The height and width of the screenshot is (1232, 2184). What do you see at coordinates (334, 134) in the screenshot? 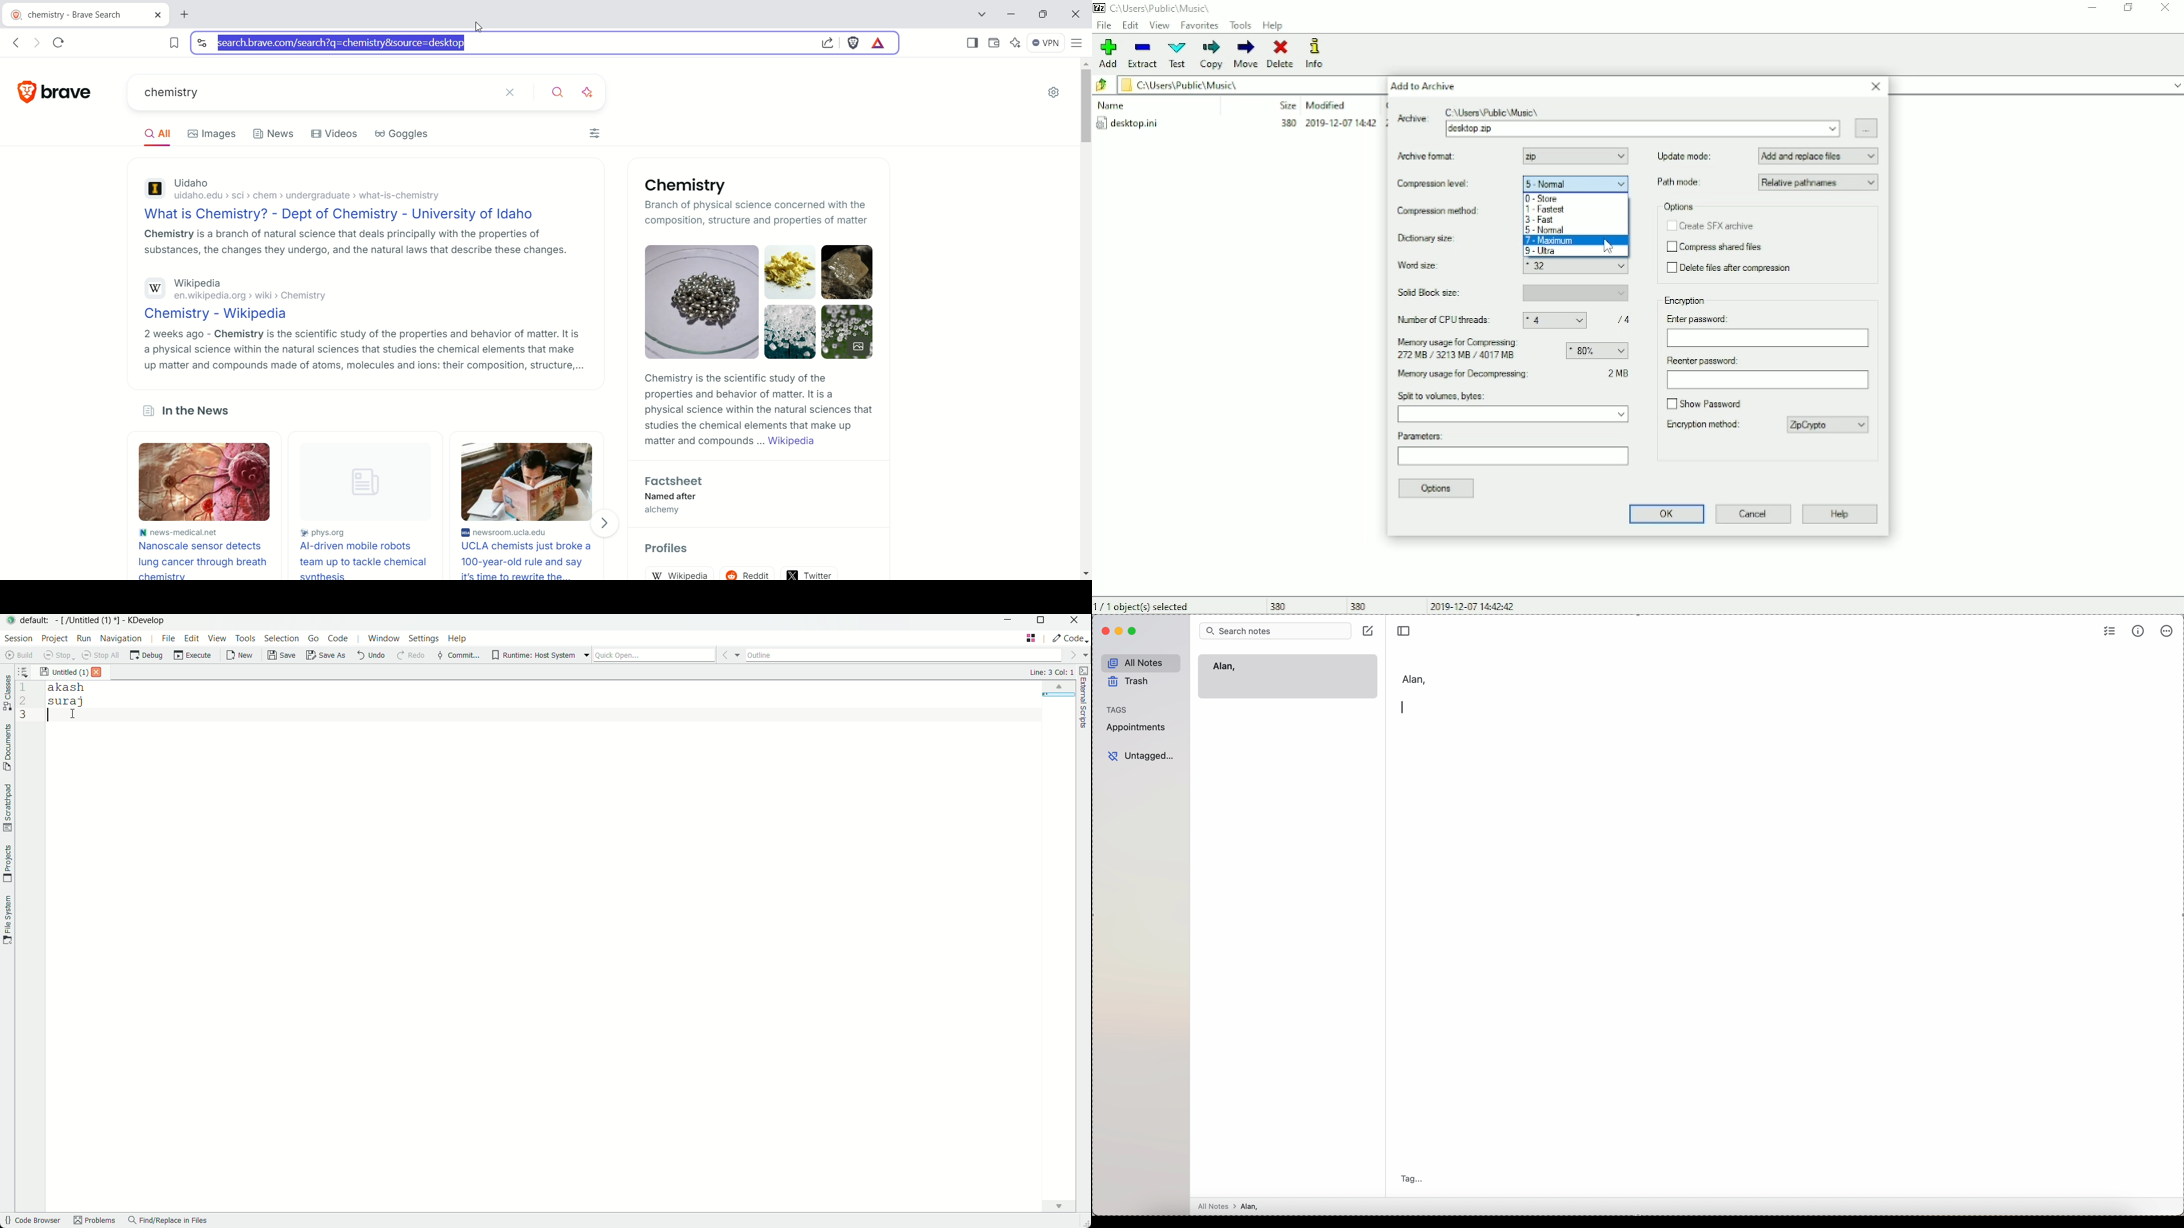
I see `Videos` at bounding box center [334, 134].